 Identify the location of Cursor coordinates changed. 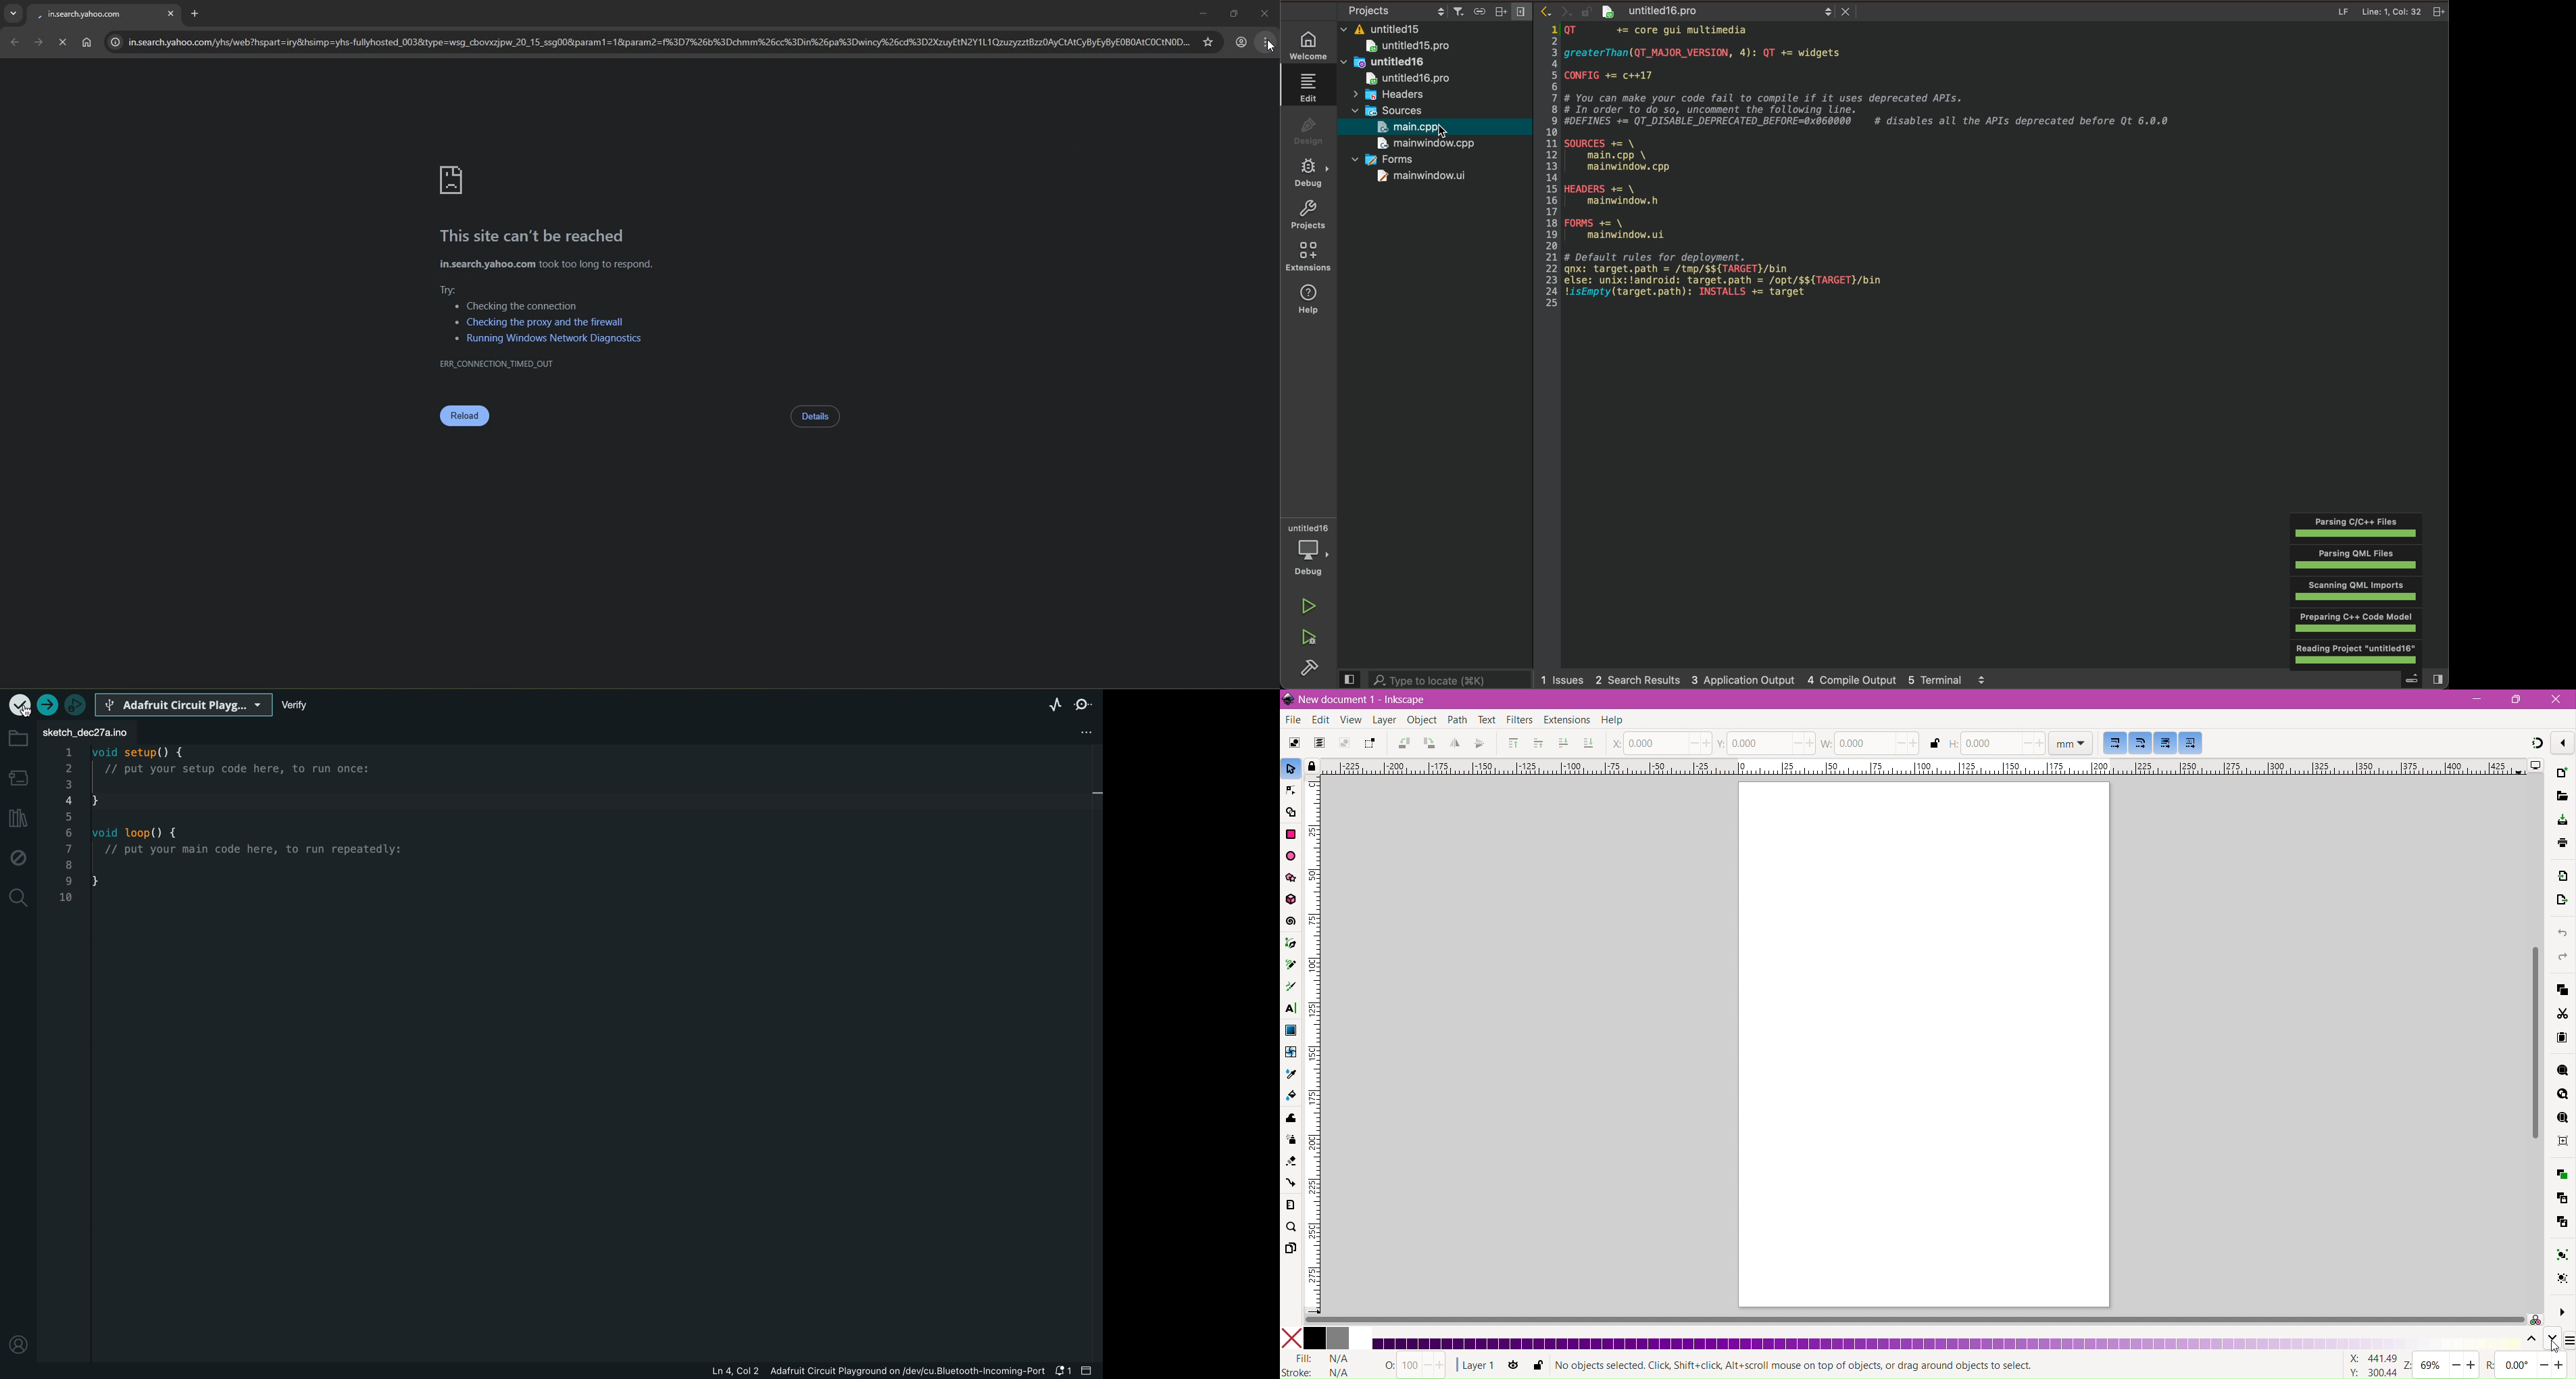
(2369, 1365).